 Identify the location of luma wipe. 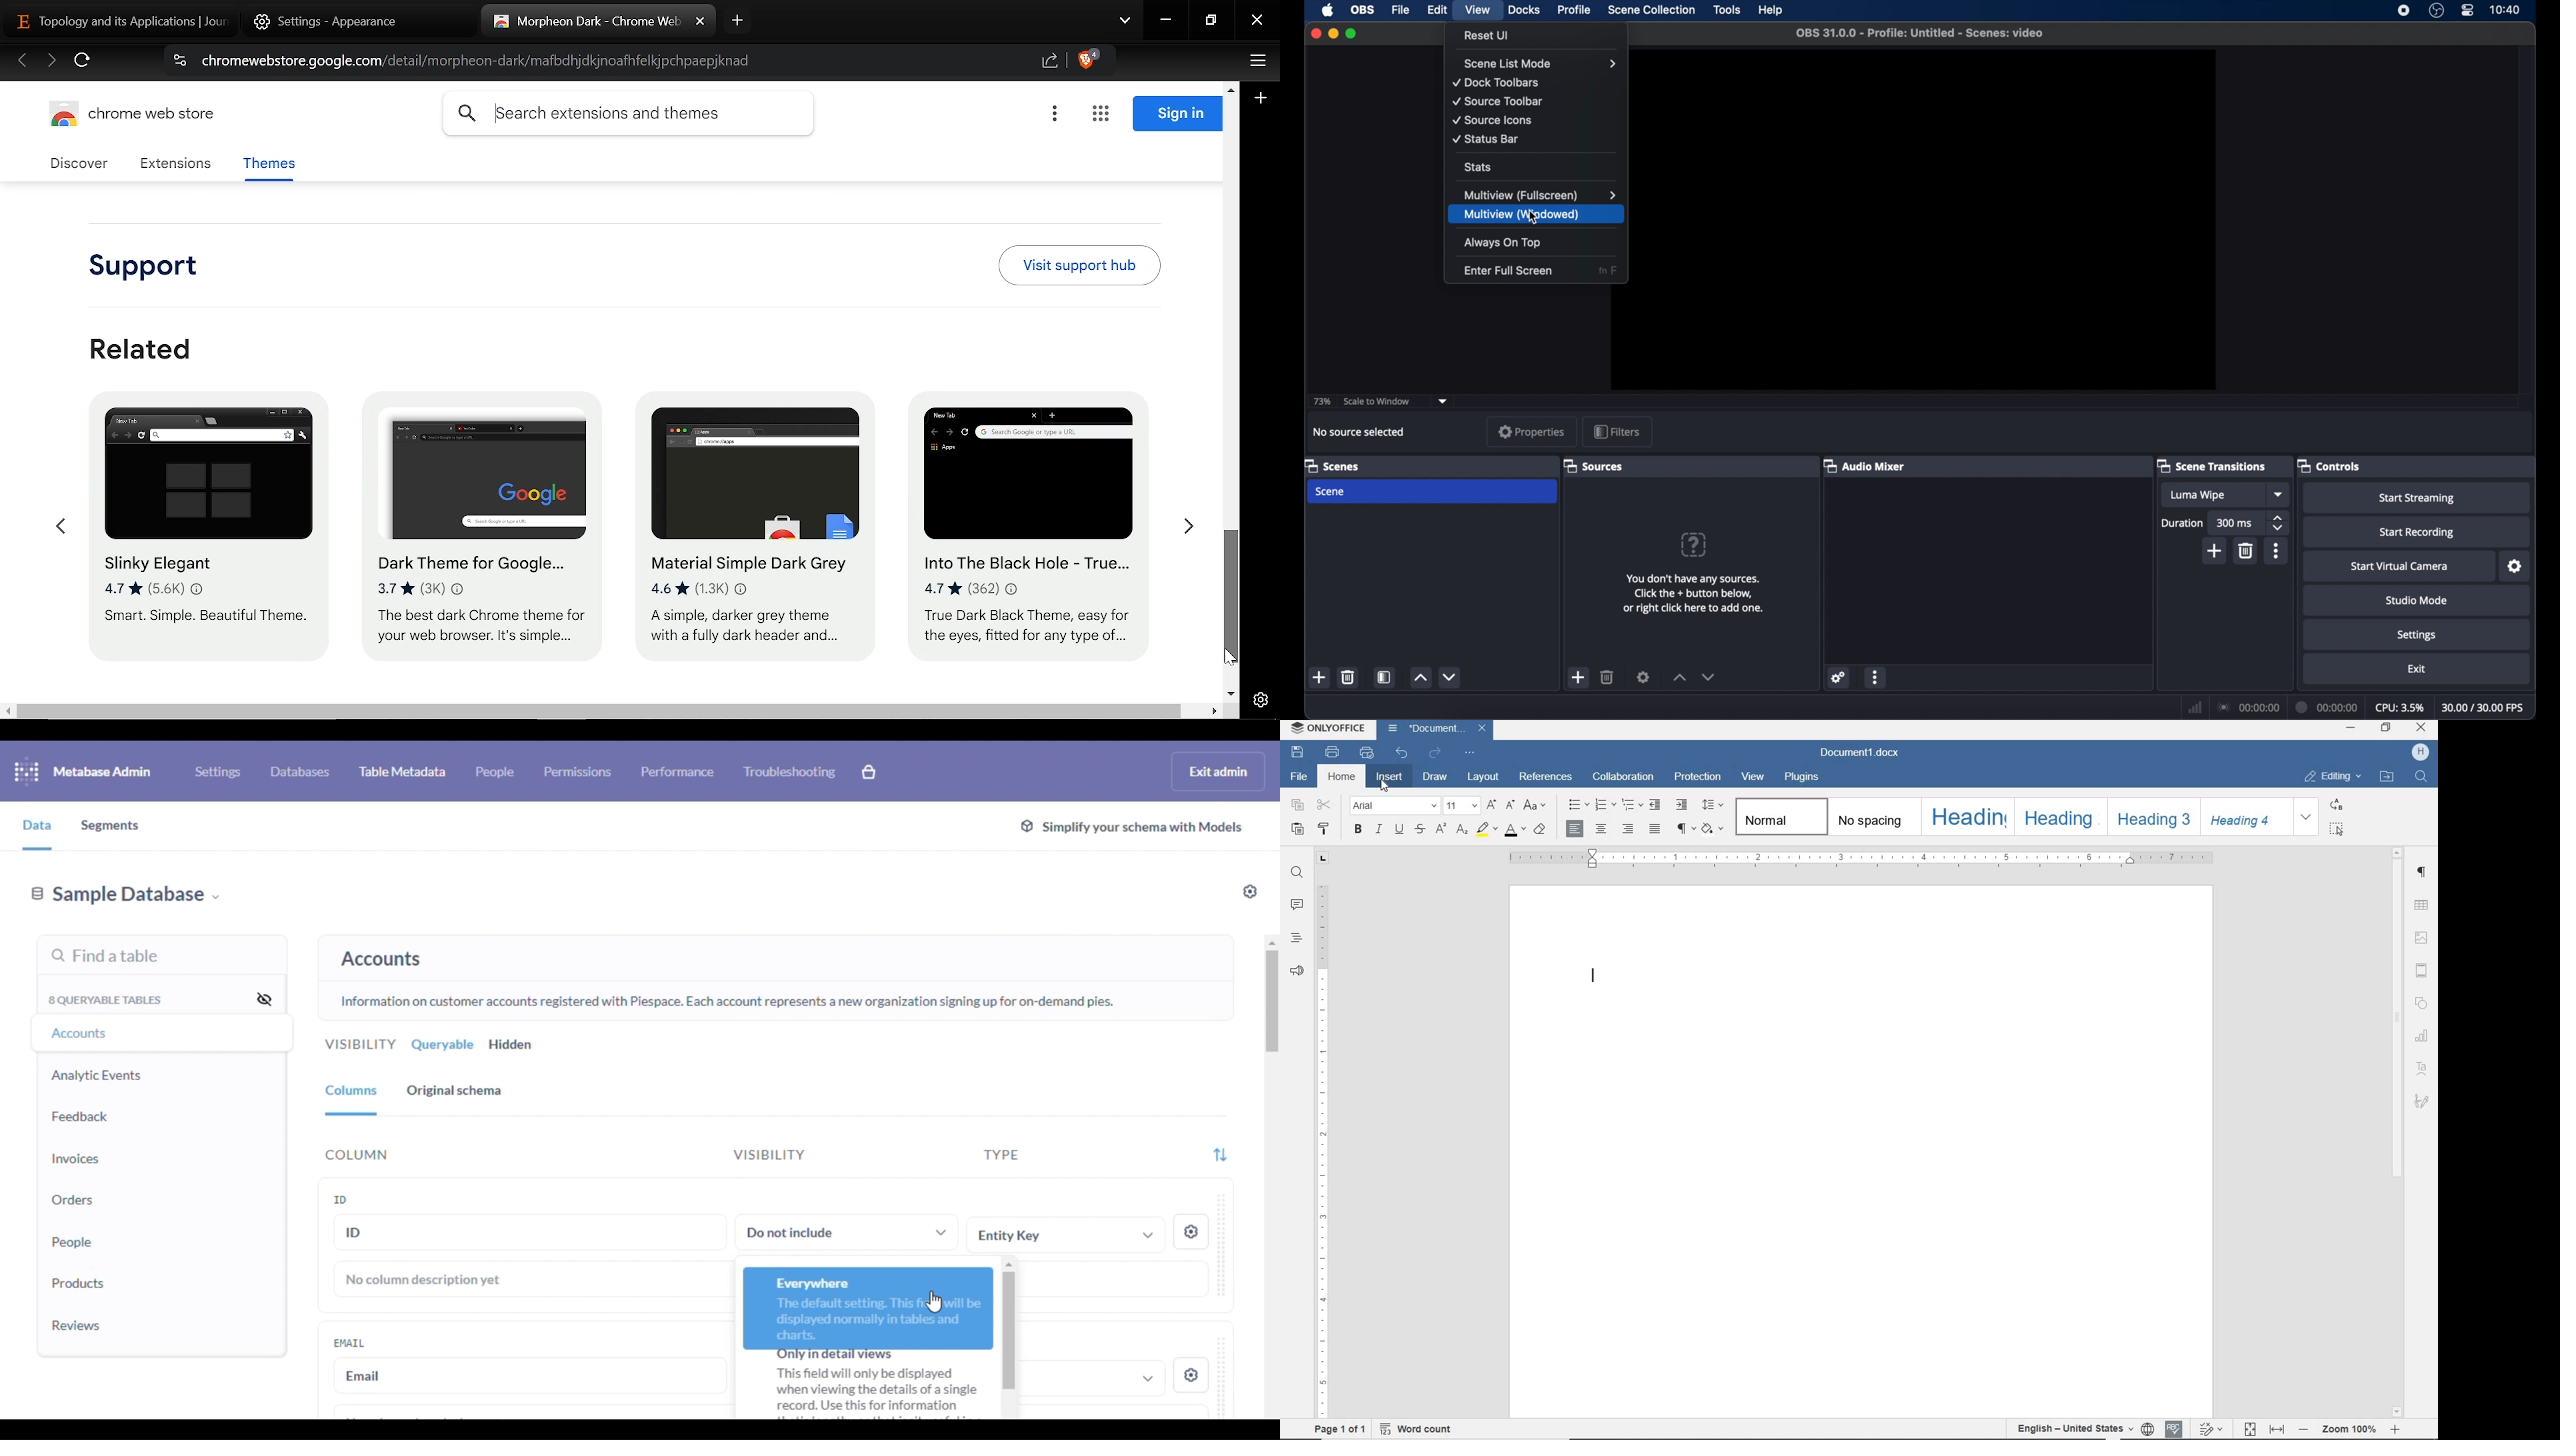
(2197, 495).